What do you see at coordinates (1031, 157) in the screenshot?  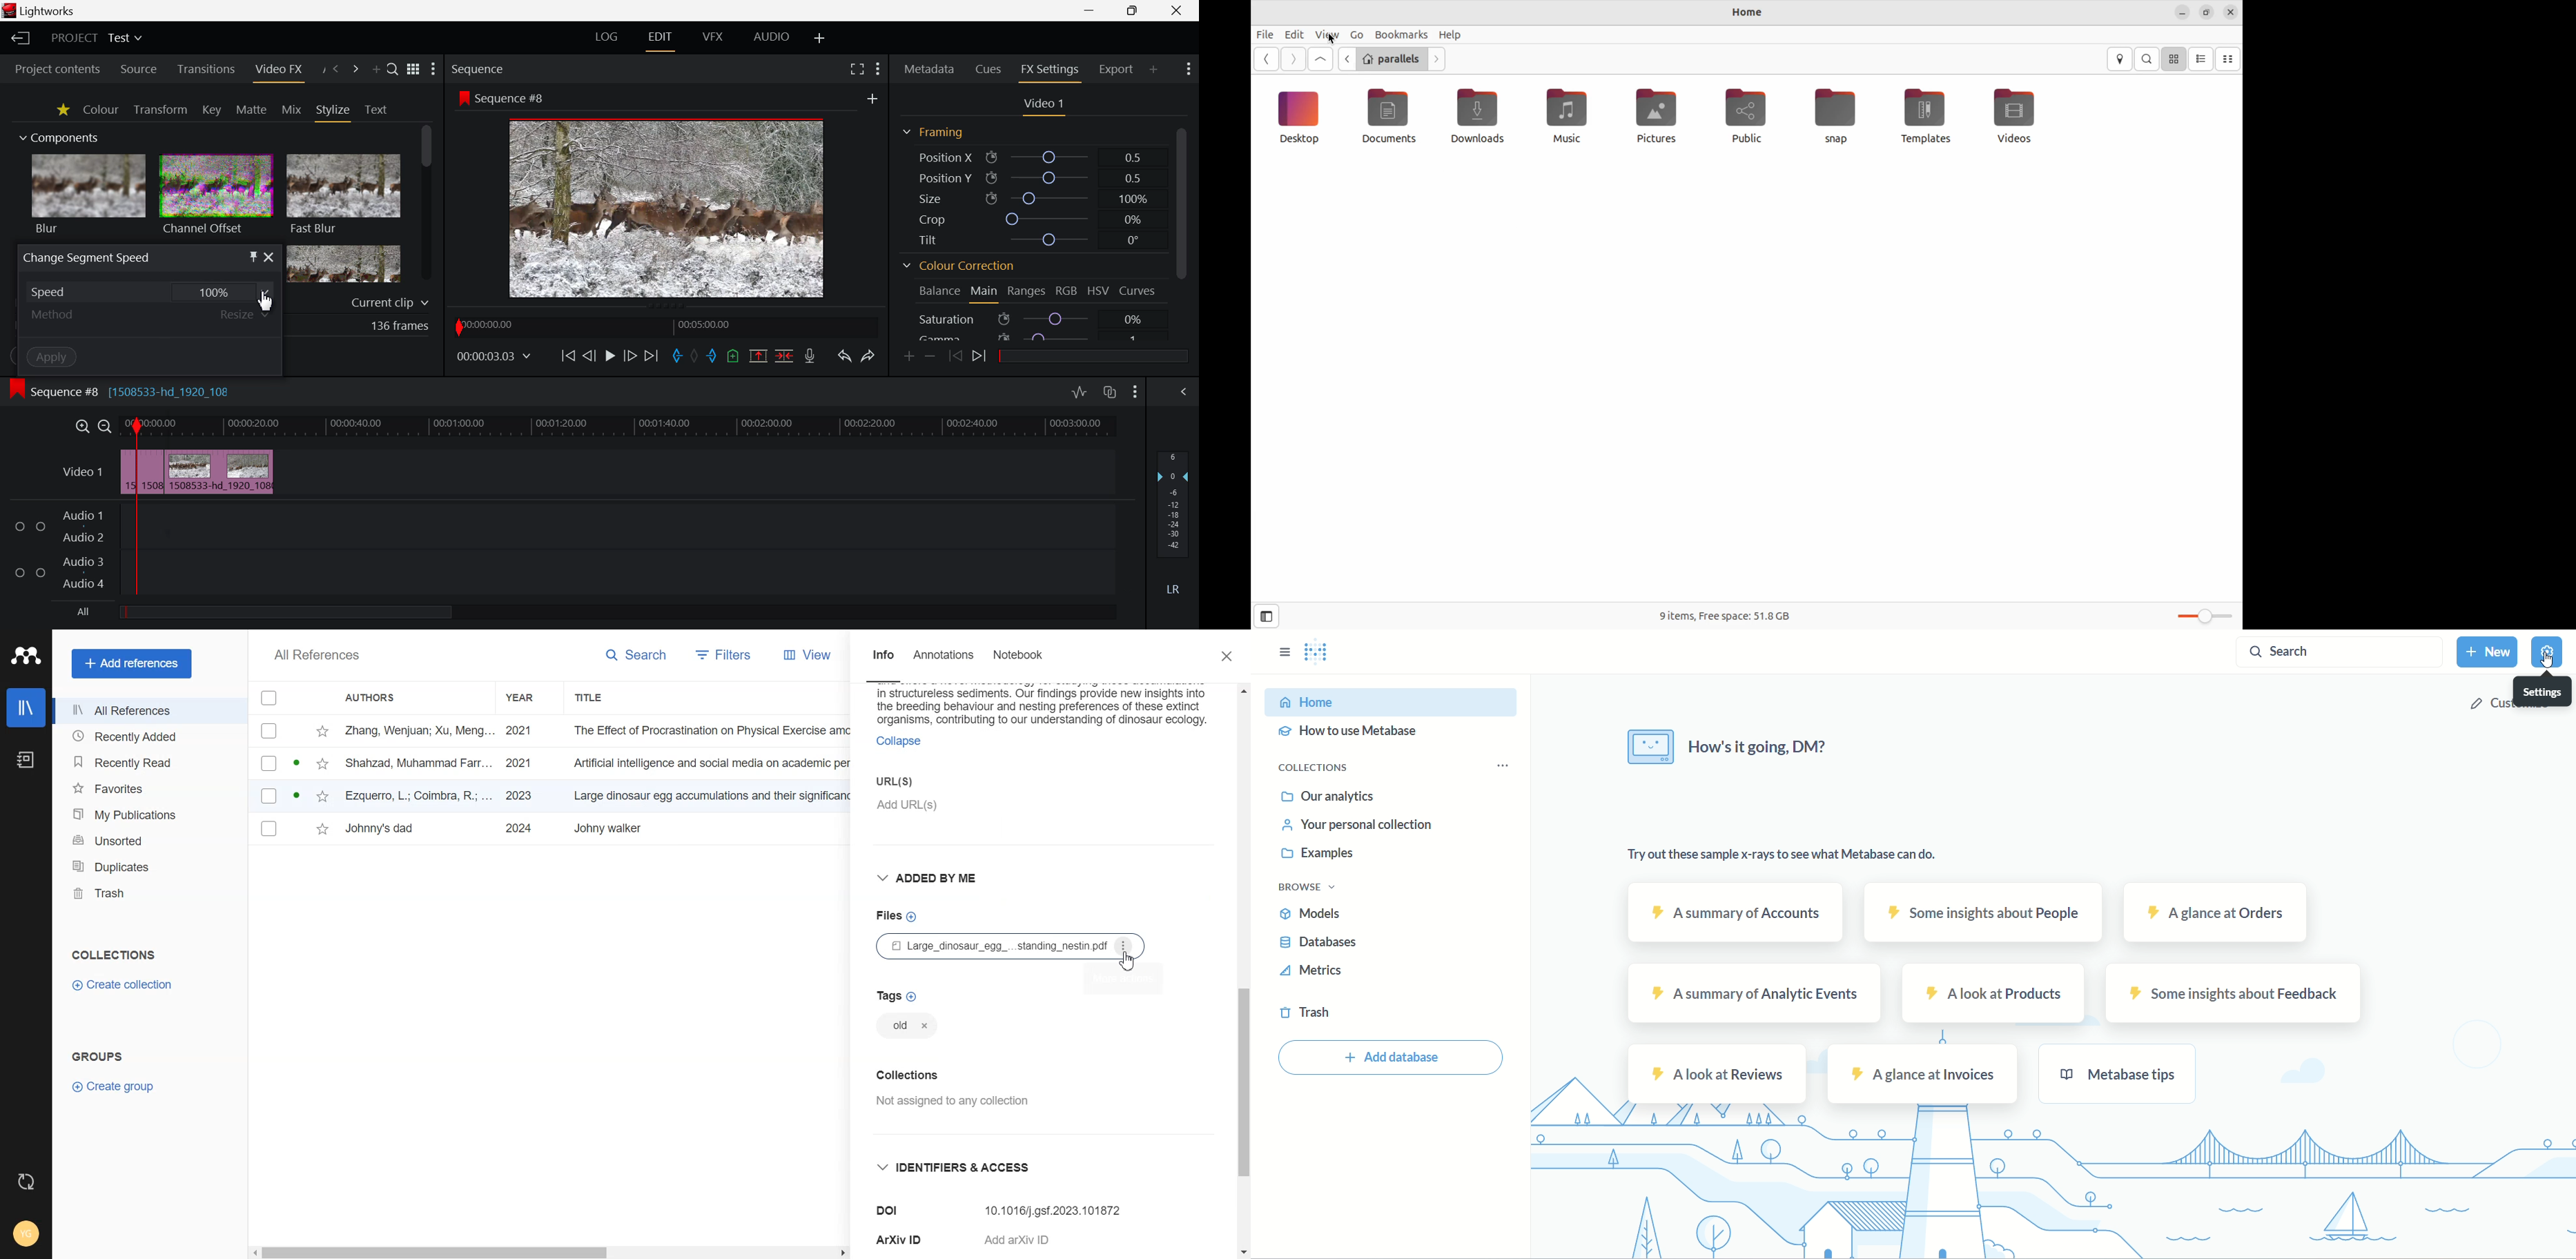 I see `Position X` at bounding box center [1031, 157].